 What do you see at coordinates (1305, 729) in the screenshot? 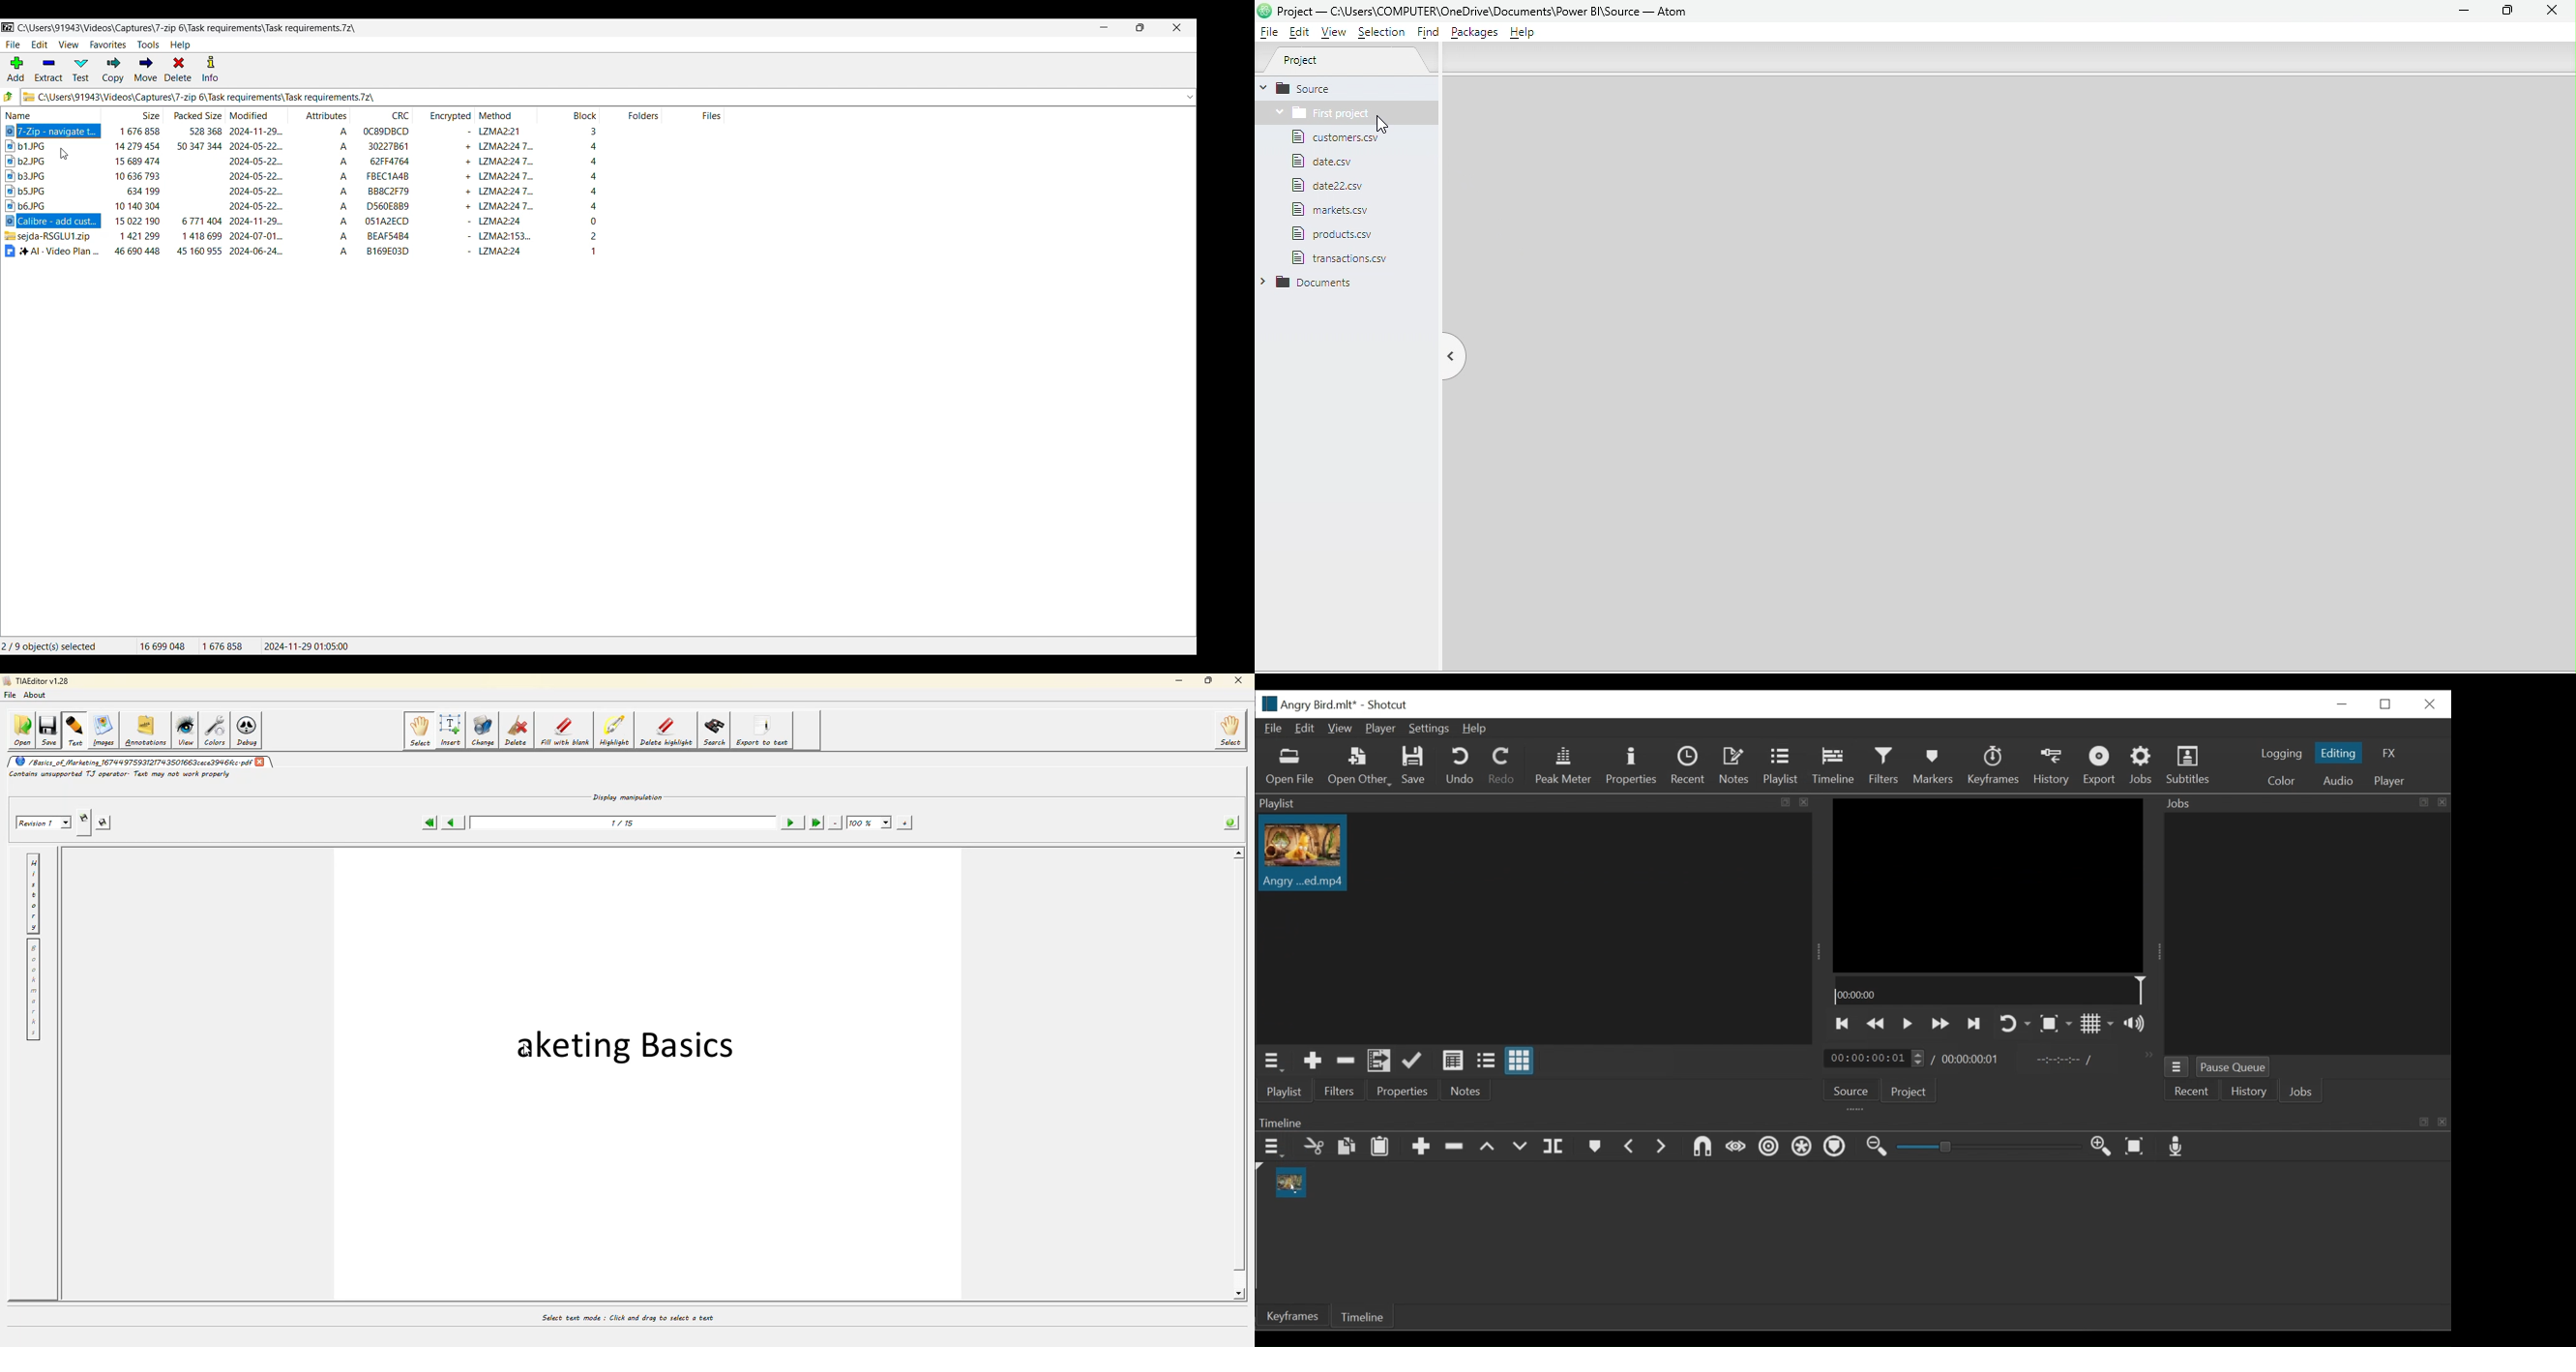
I see `Edit` at bounding box center [1305, 729].